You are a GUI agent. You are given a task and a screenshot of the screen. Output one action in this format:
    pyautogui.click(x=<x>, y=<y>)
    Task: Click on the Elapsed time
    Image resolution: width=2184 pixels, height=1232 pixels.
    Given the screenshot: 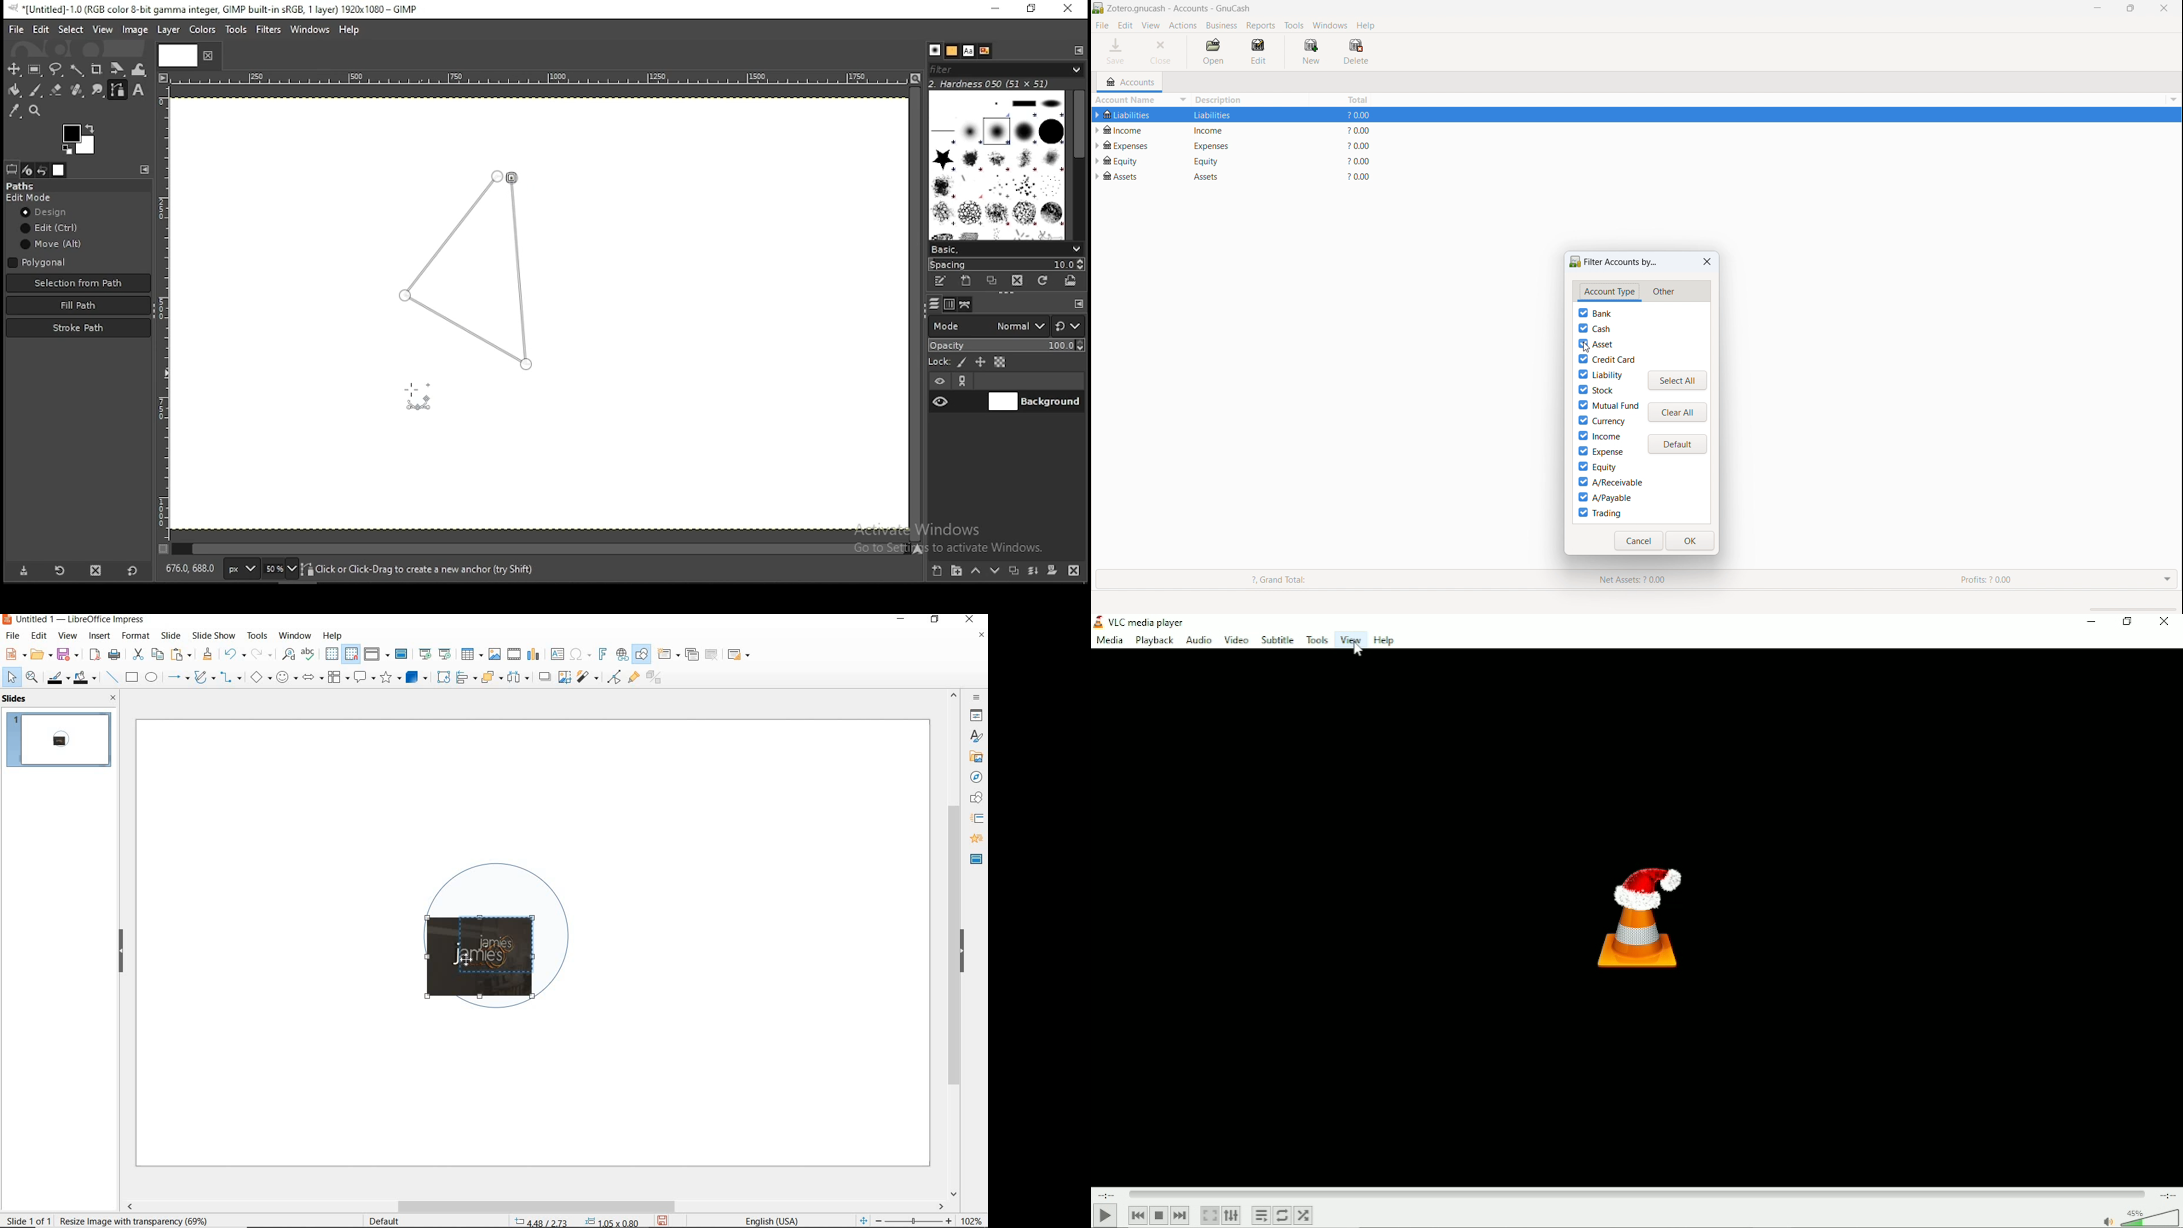 What is the action you would take?
    pyautogui.click(x=1107, y=1194)
    